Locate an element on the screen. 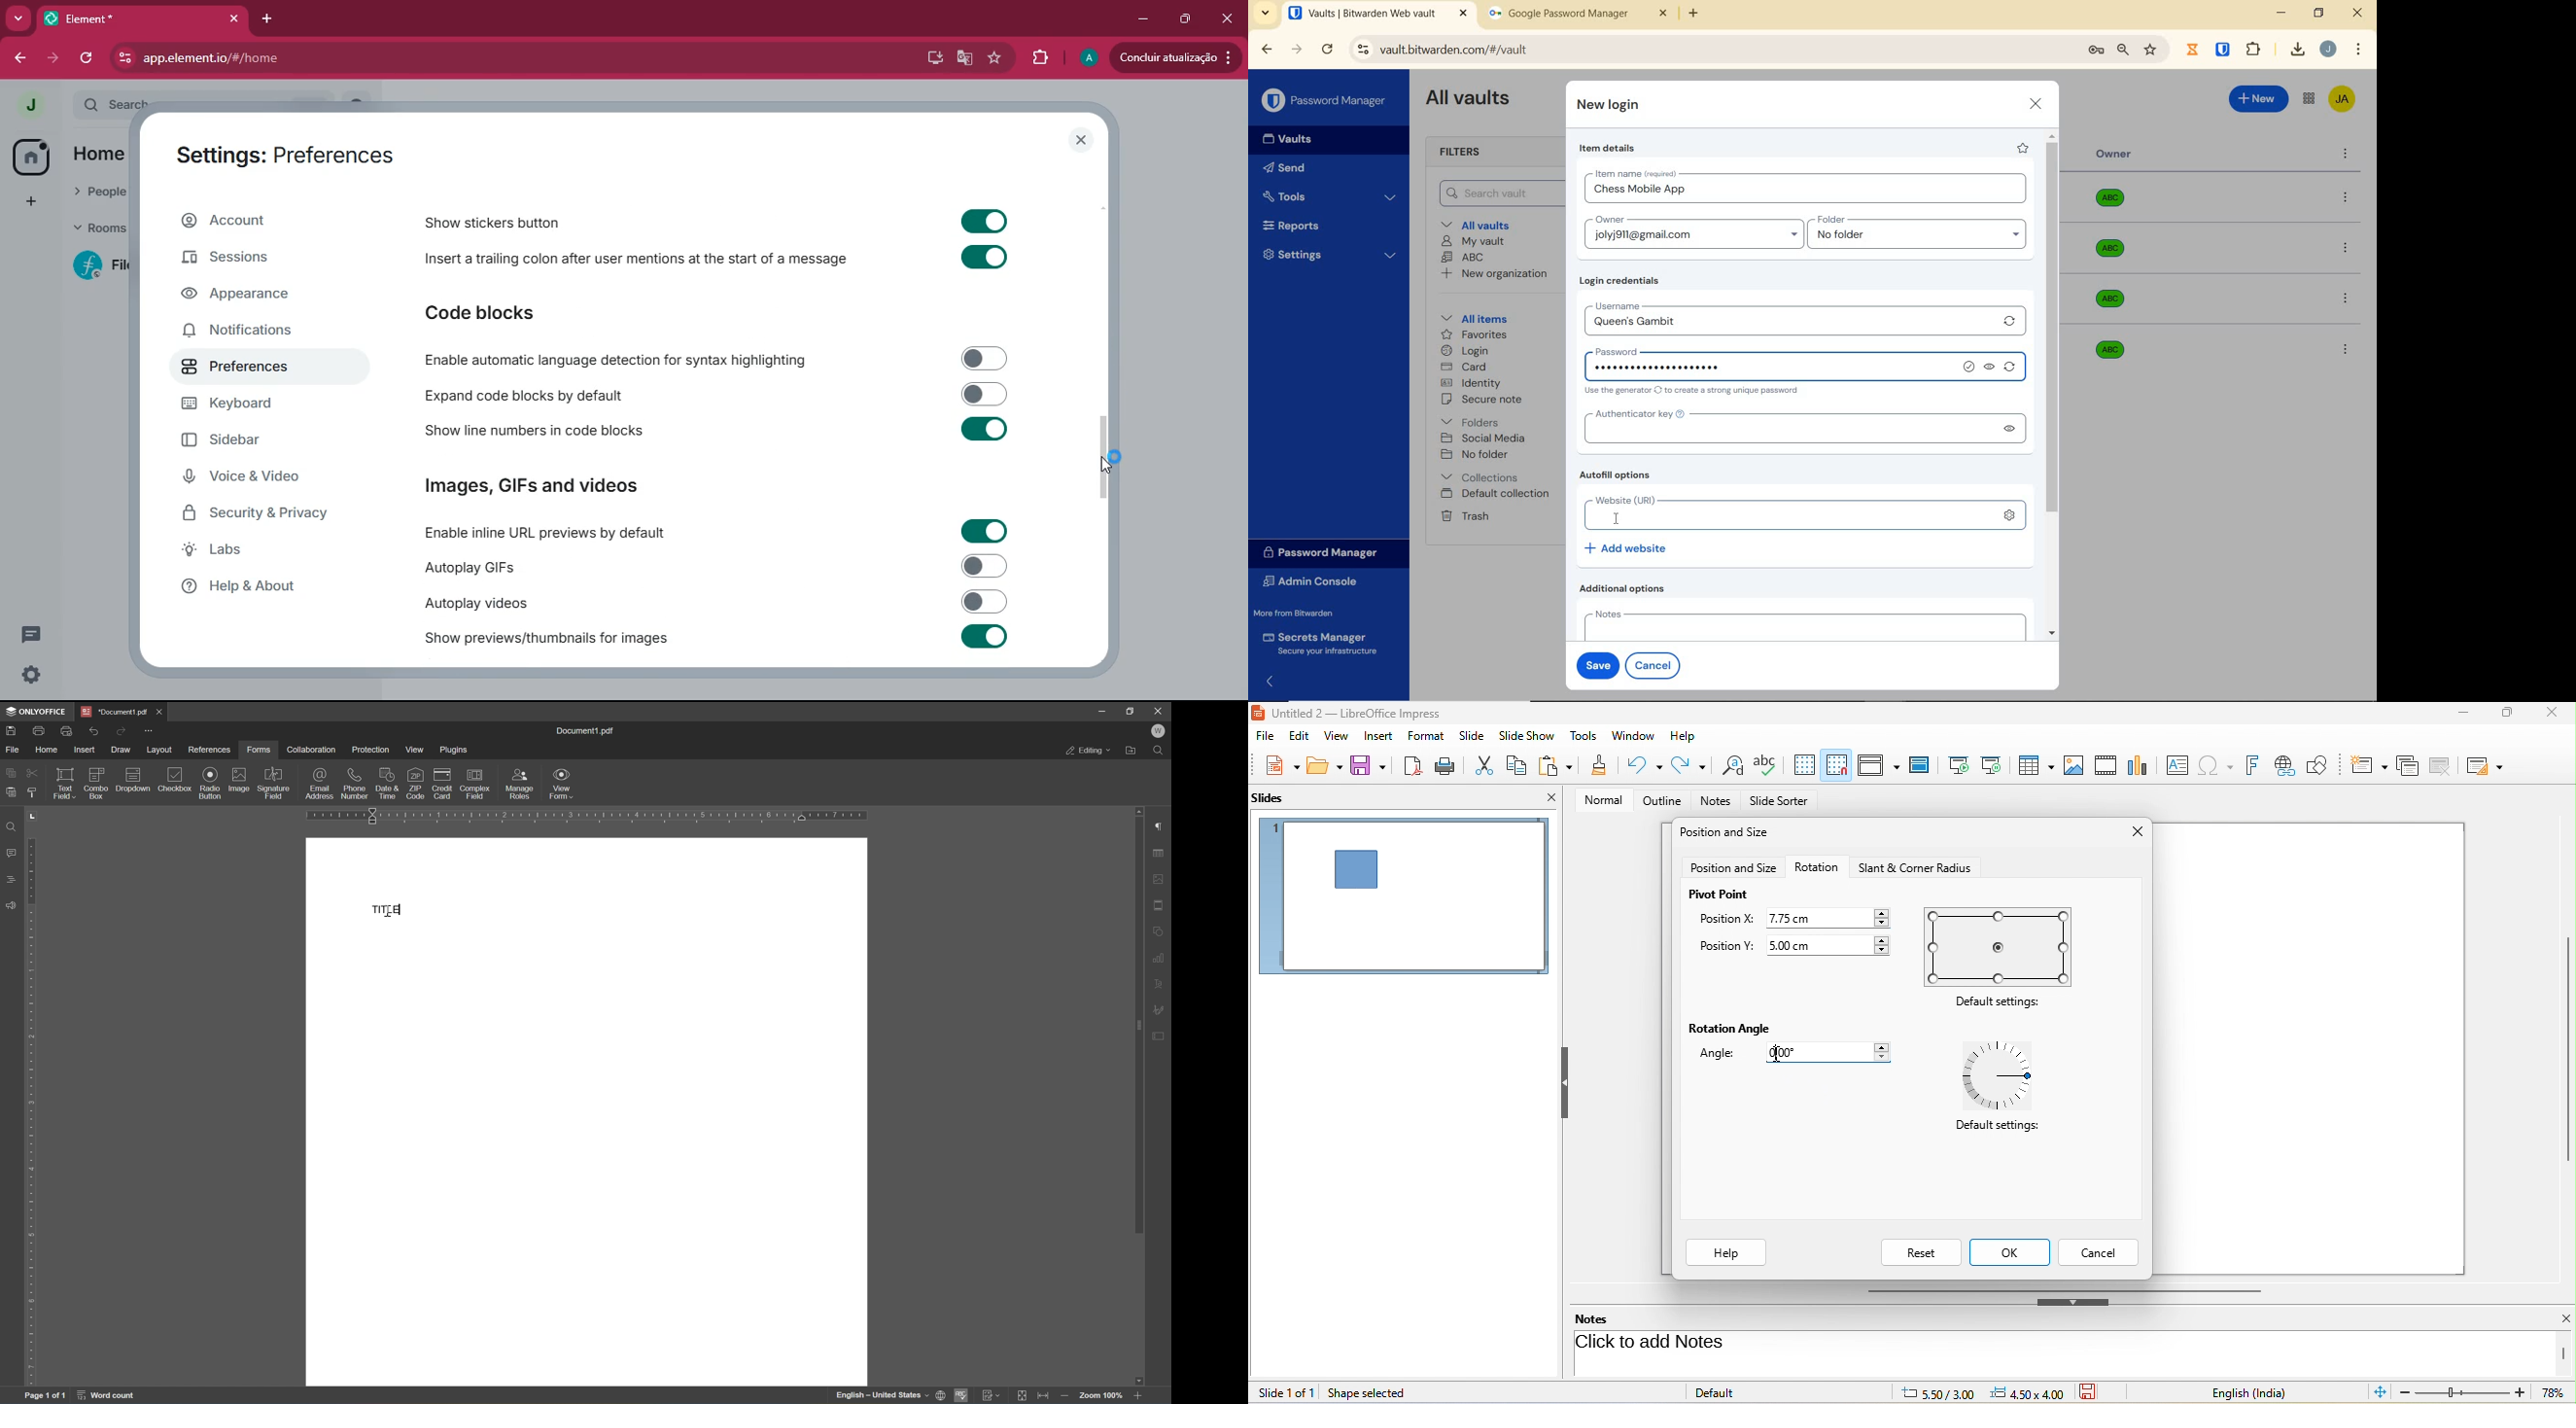 This screenshot has height=1428, width=2576. Toggle off is located at coordinates (989, 566).